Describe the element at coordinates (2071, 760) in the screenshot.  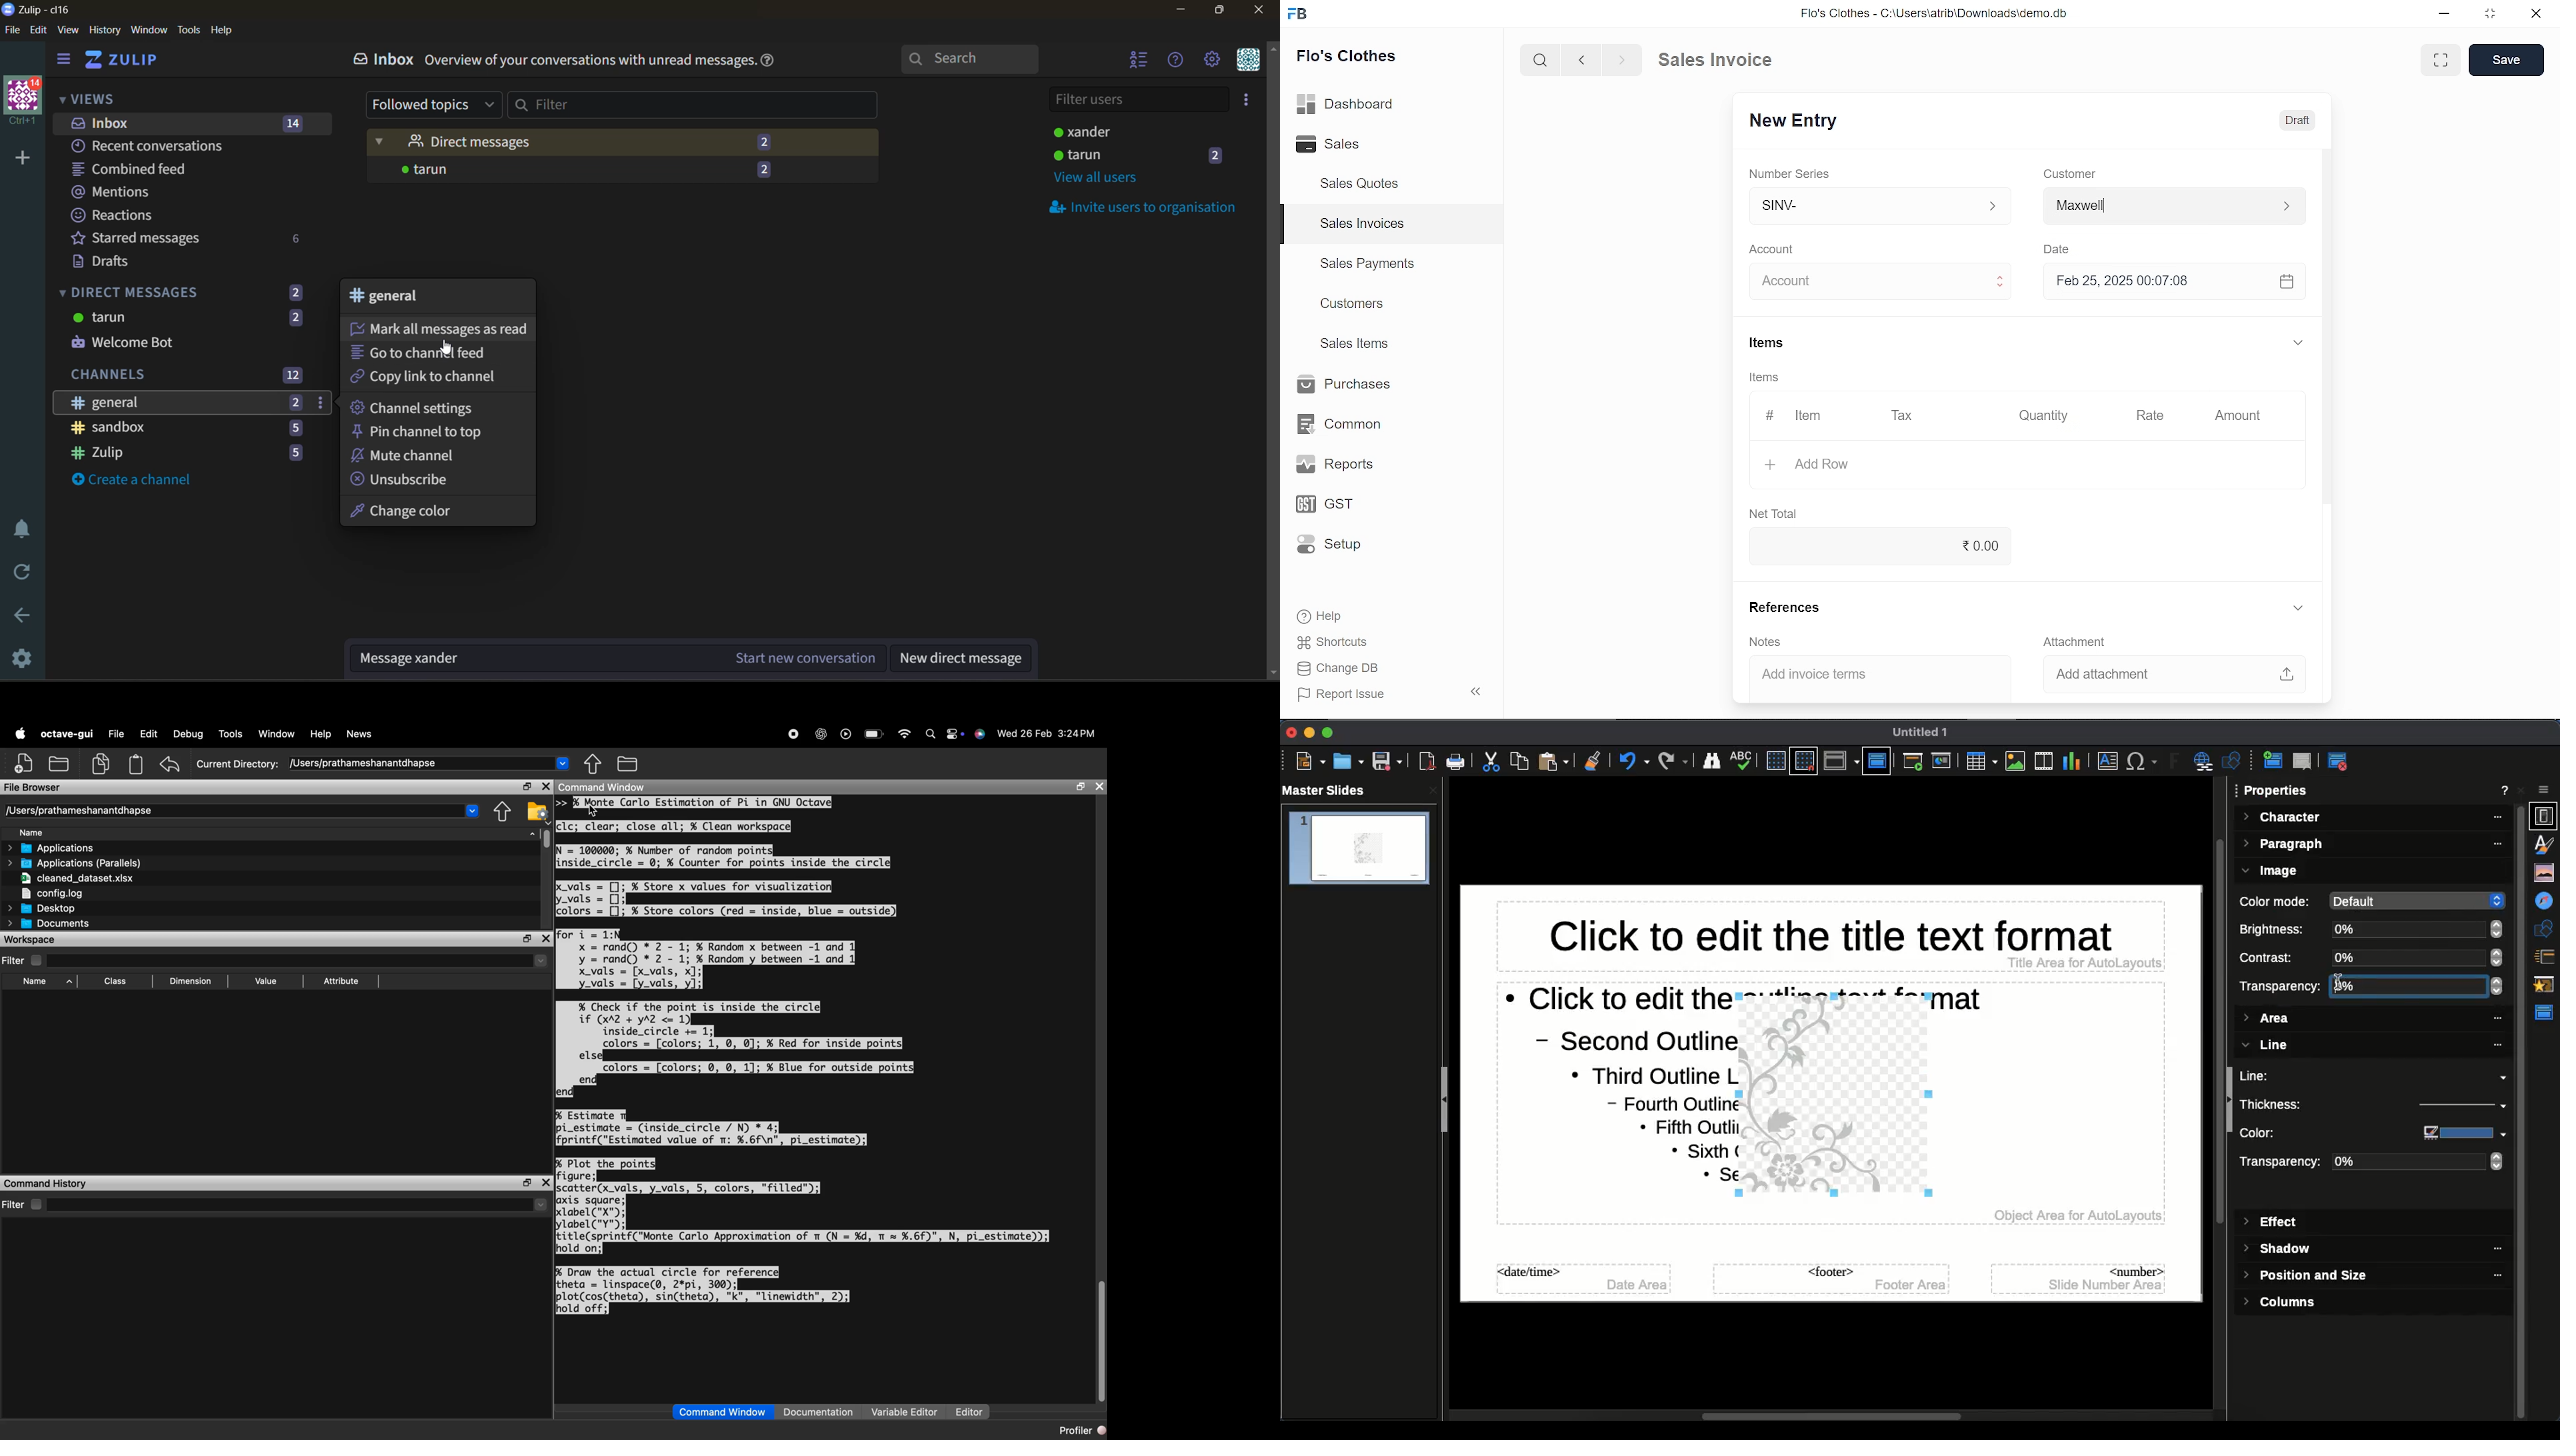
I see `Chart` at that location.